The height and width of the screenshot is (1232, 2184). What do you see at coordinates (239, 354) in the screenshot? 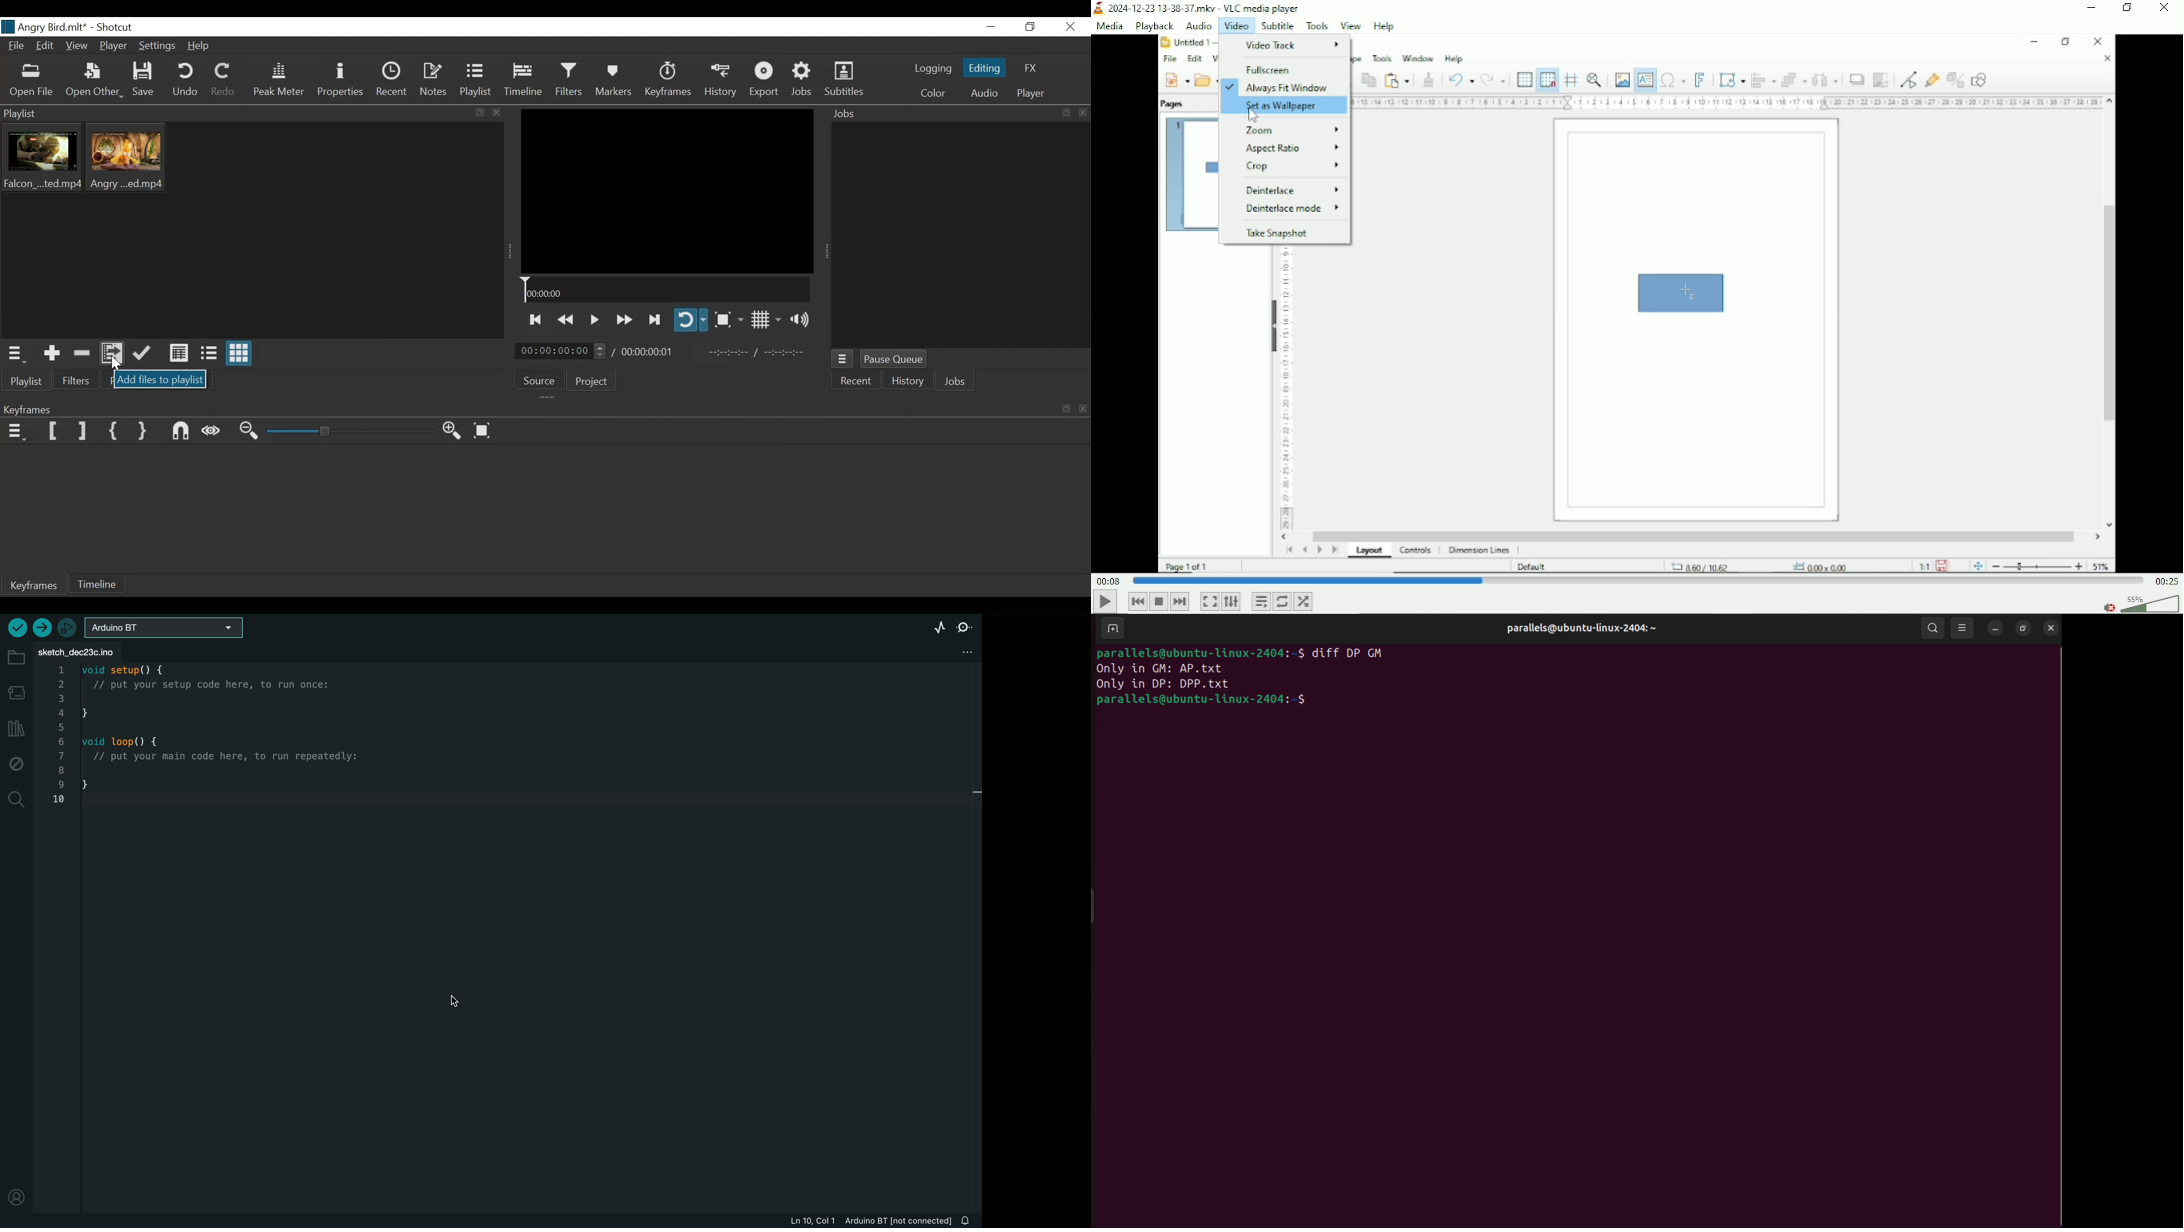
I see `View as icon` at bounding box center [239, 354].